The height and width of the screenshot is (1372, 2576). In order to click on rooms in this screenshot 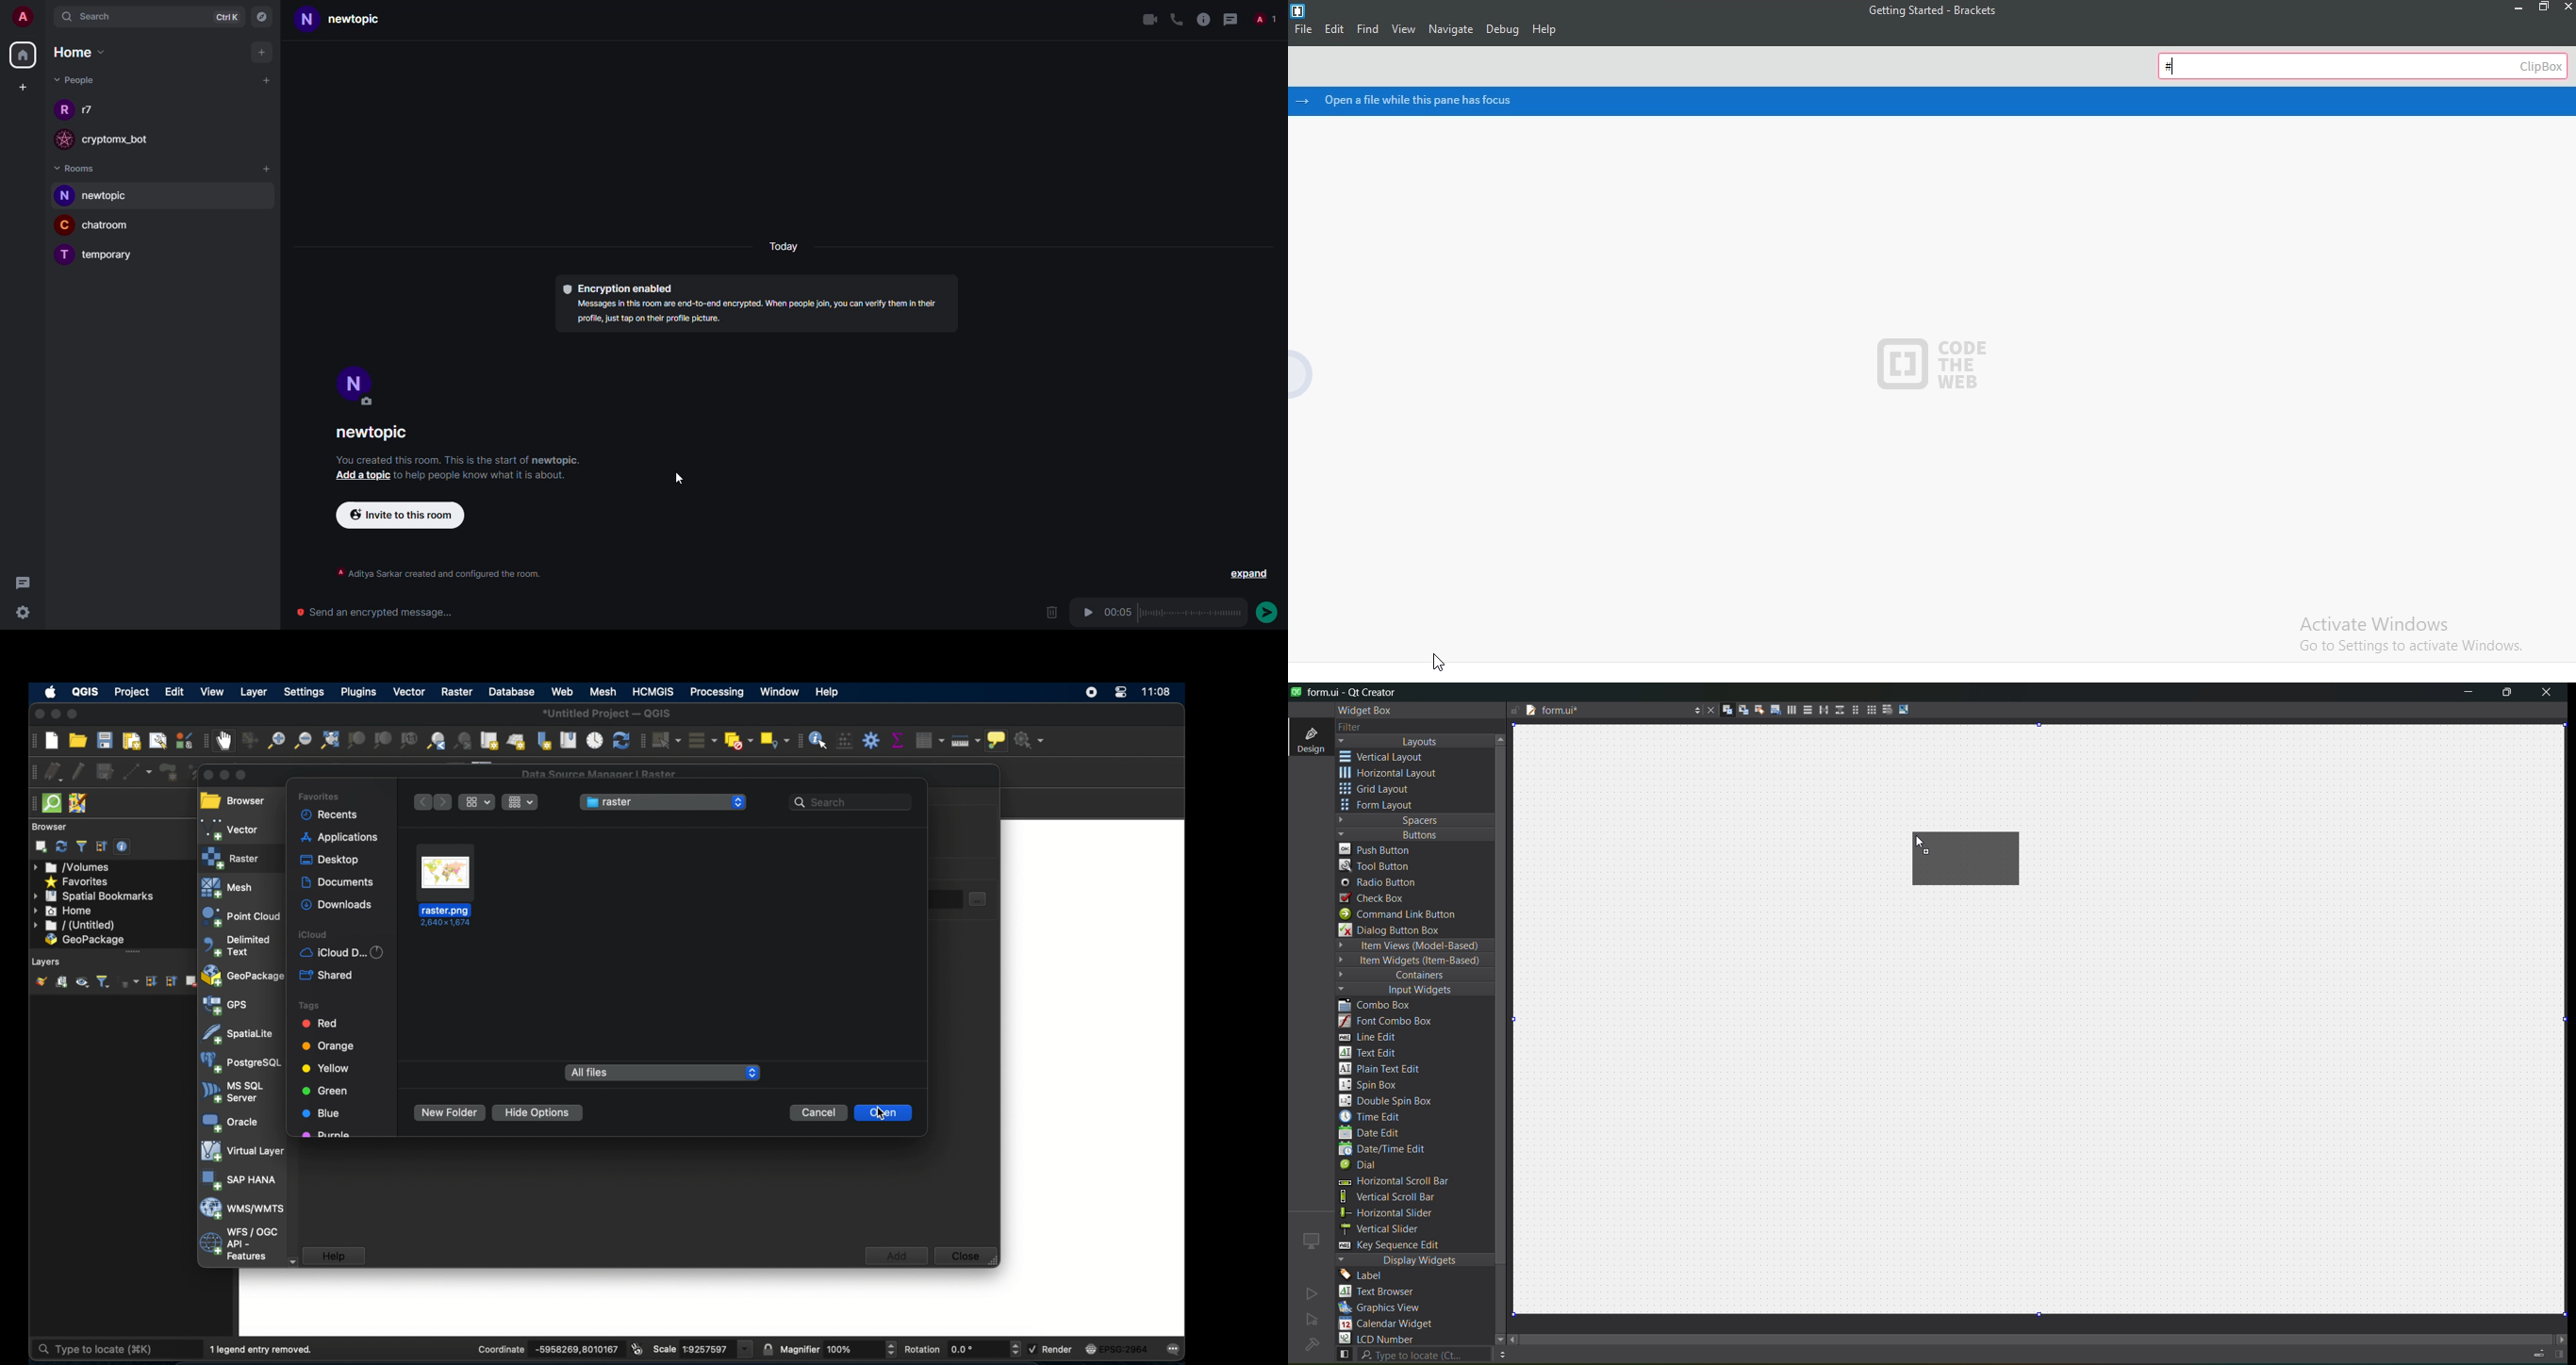, I will do `click(80, 168)`.